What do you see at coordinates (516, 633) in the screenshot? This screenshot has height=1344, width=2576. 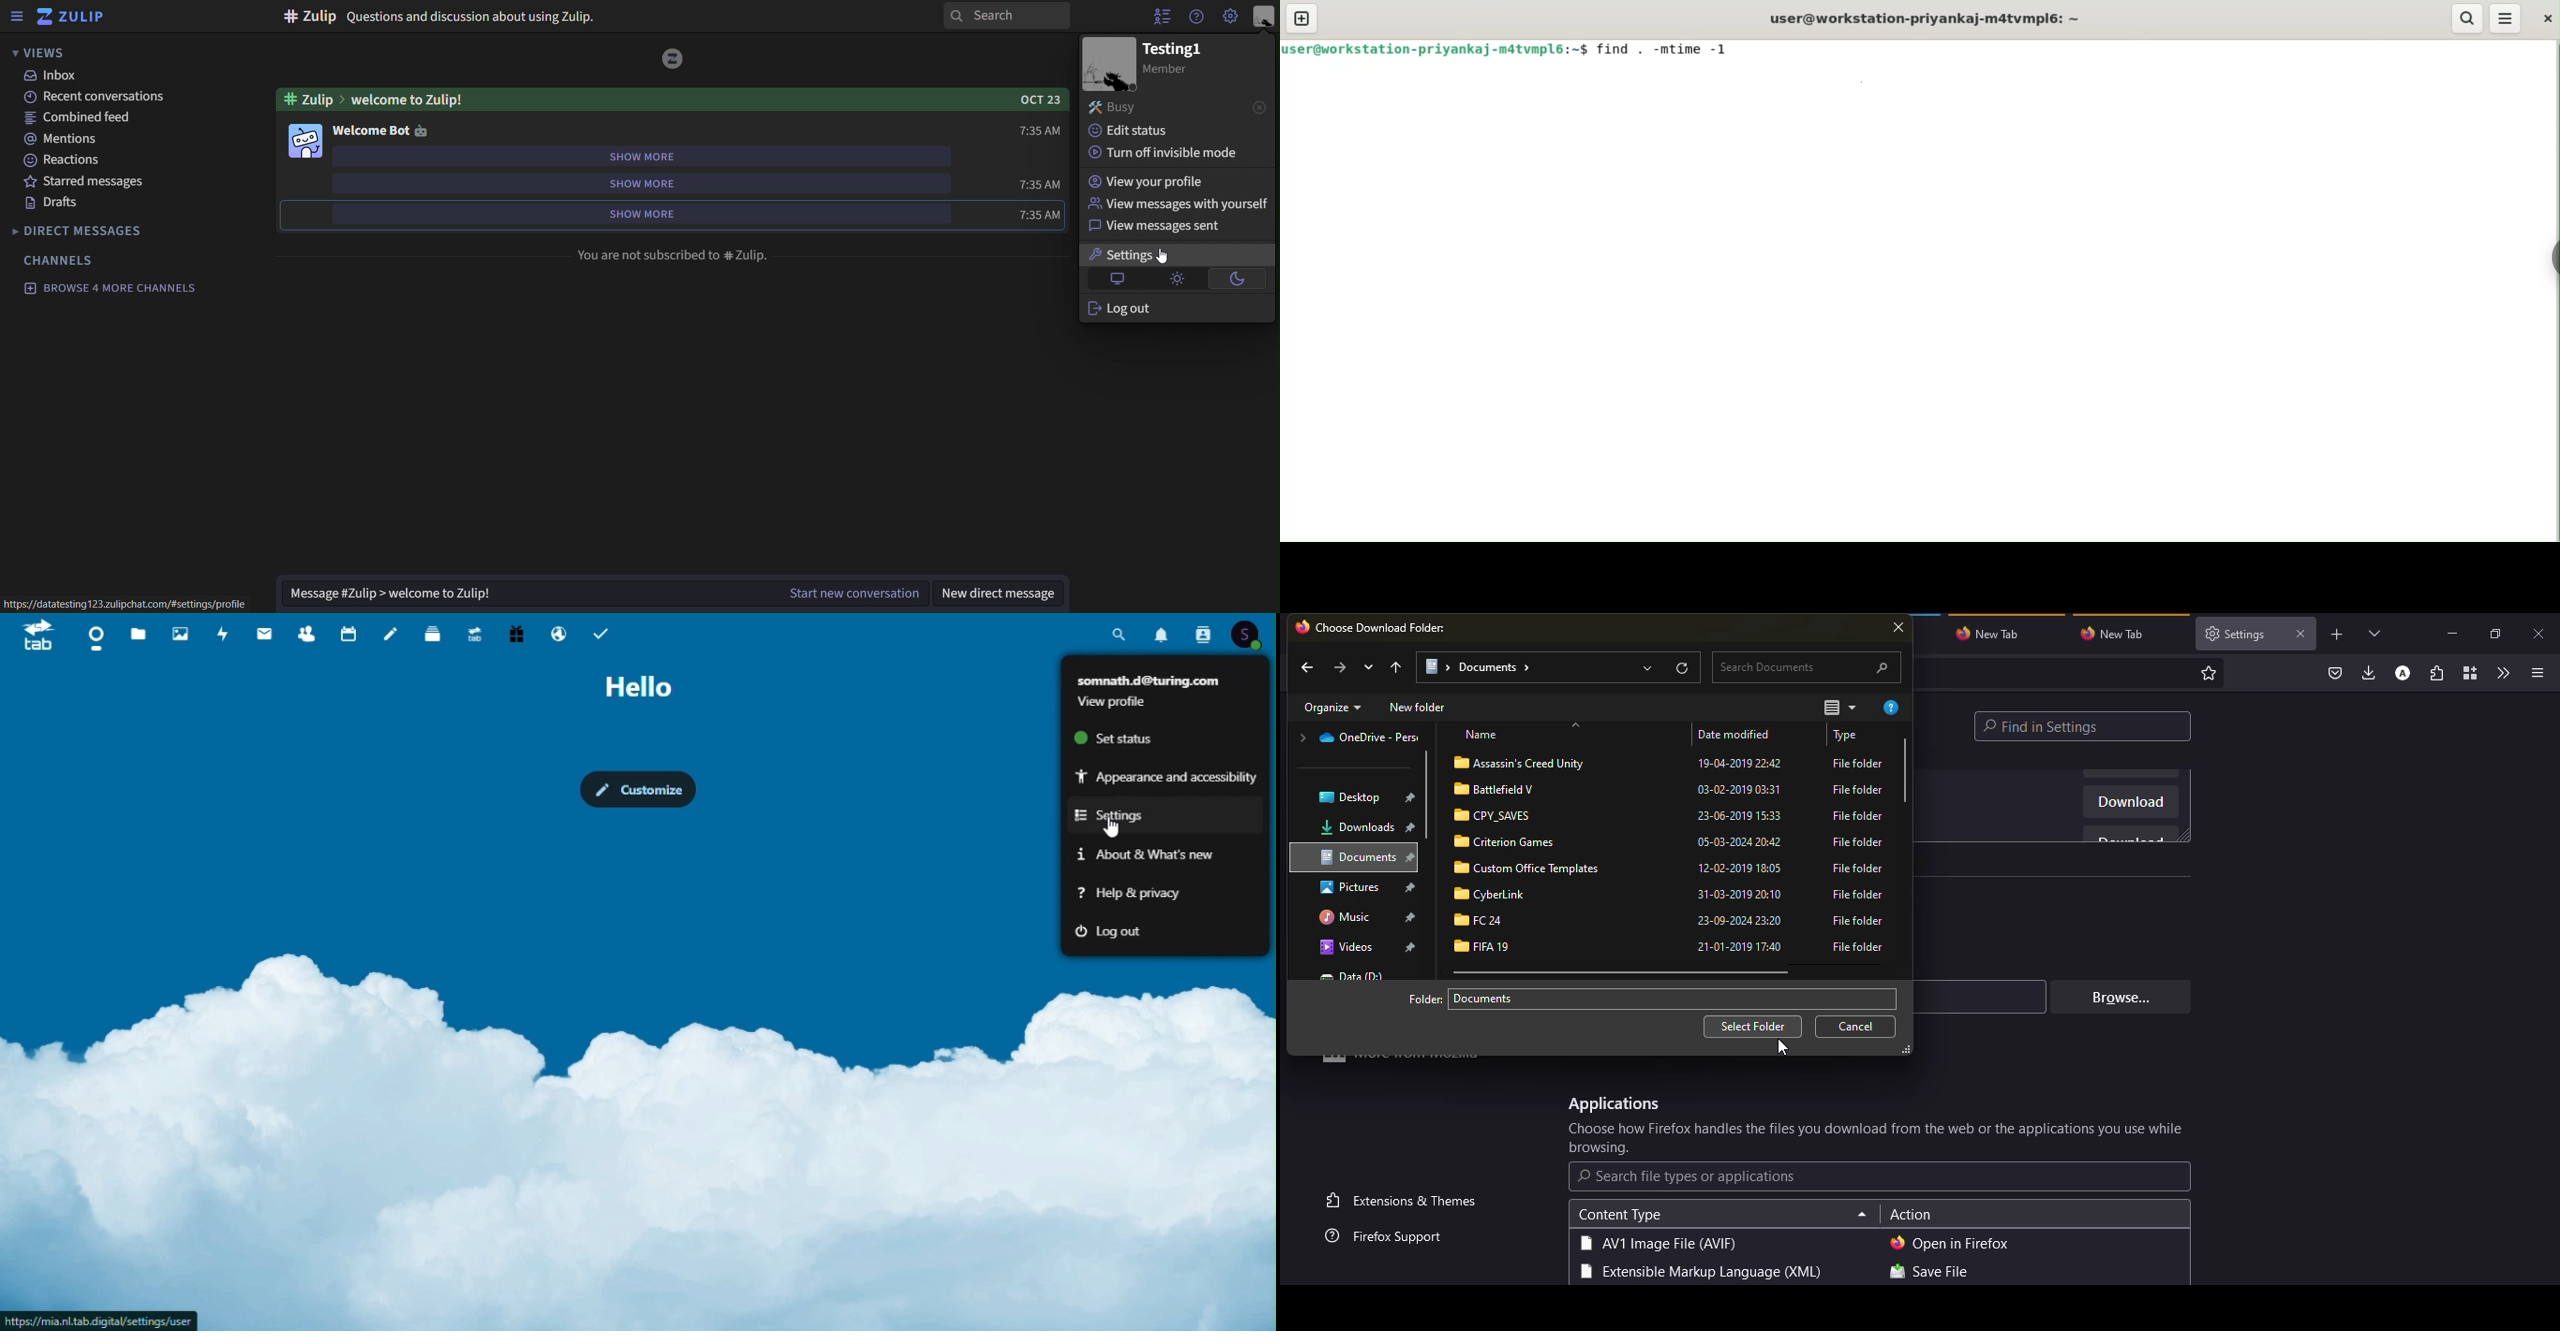 I see `Free trial` at bounding box center [516, 633].